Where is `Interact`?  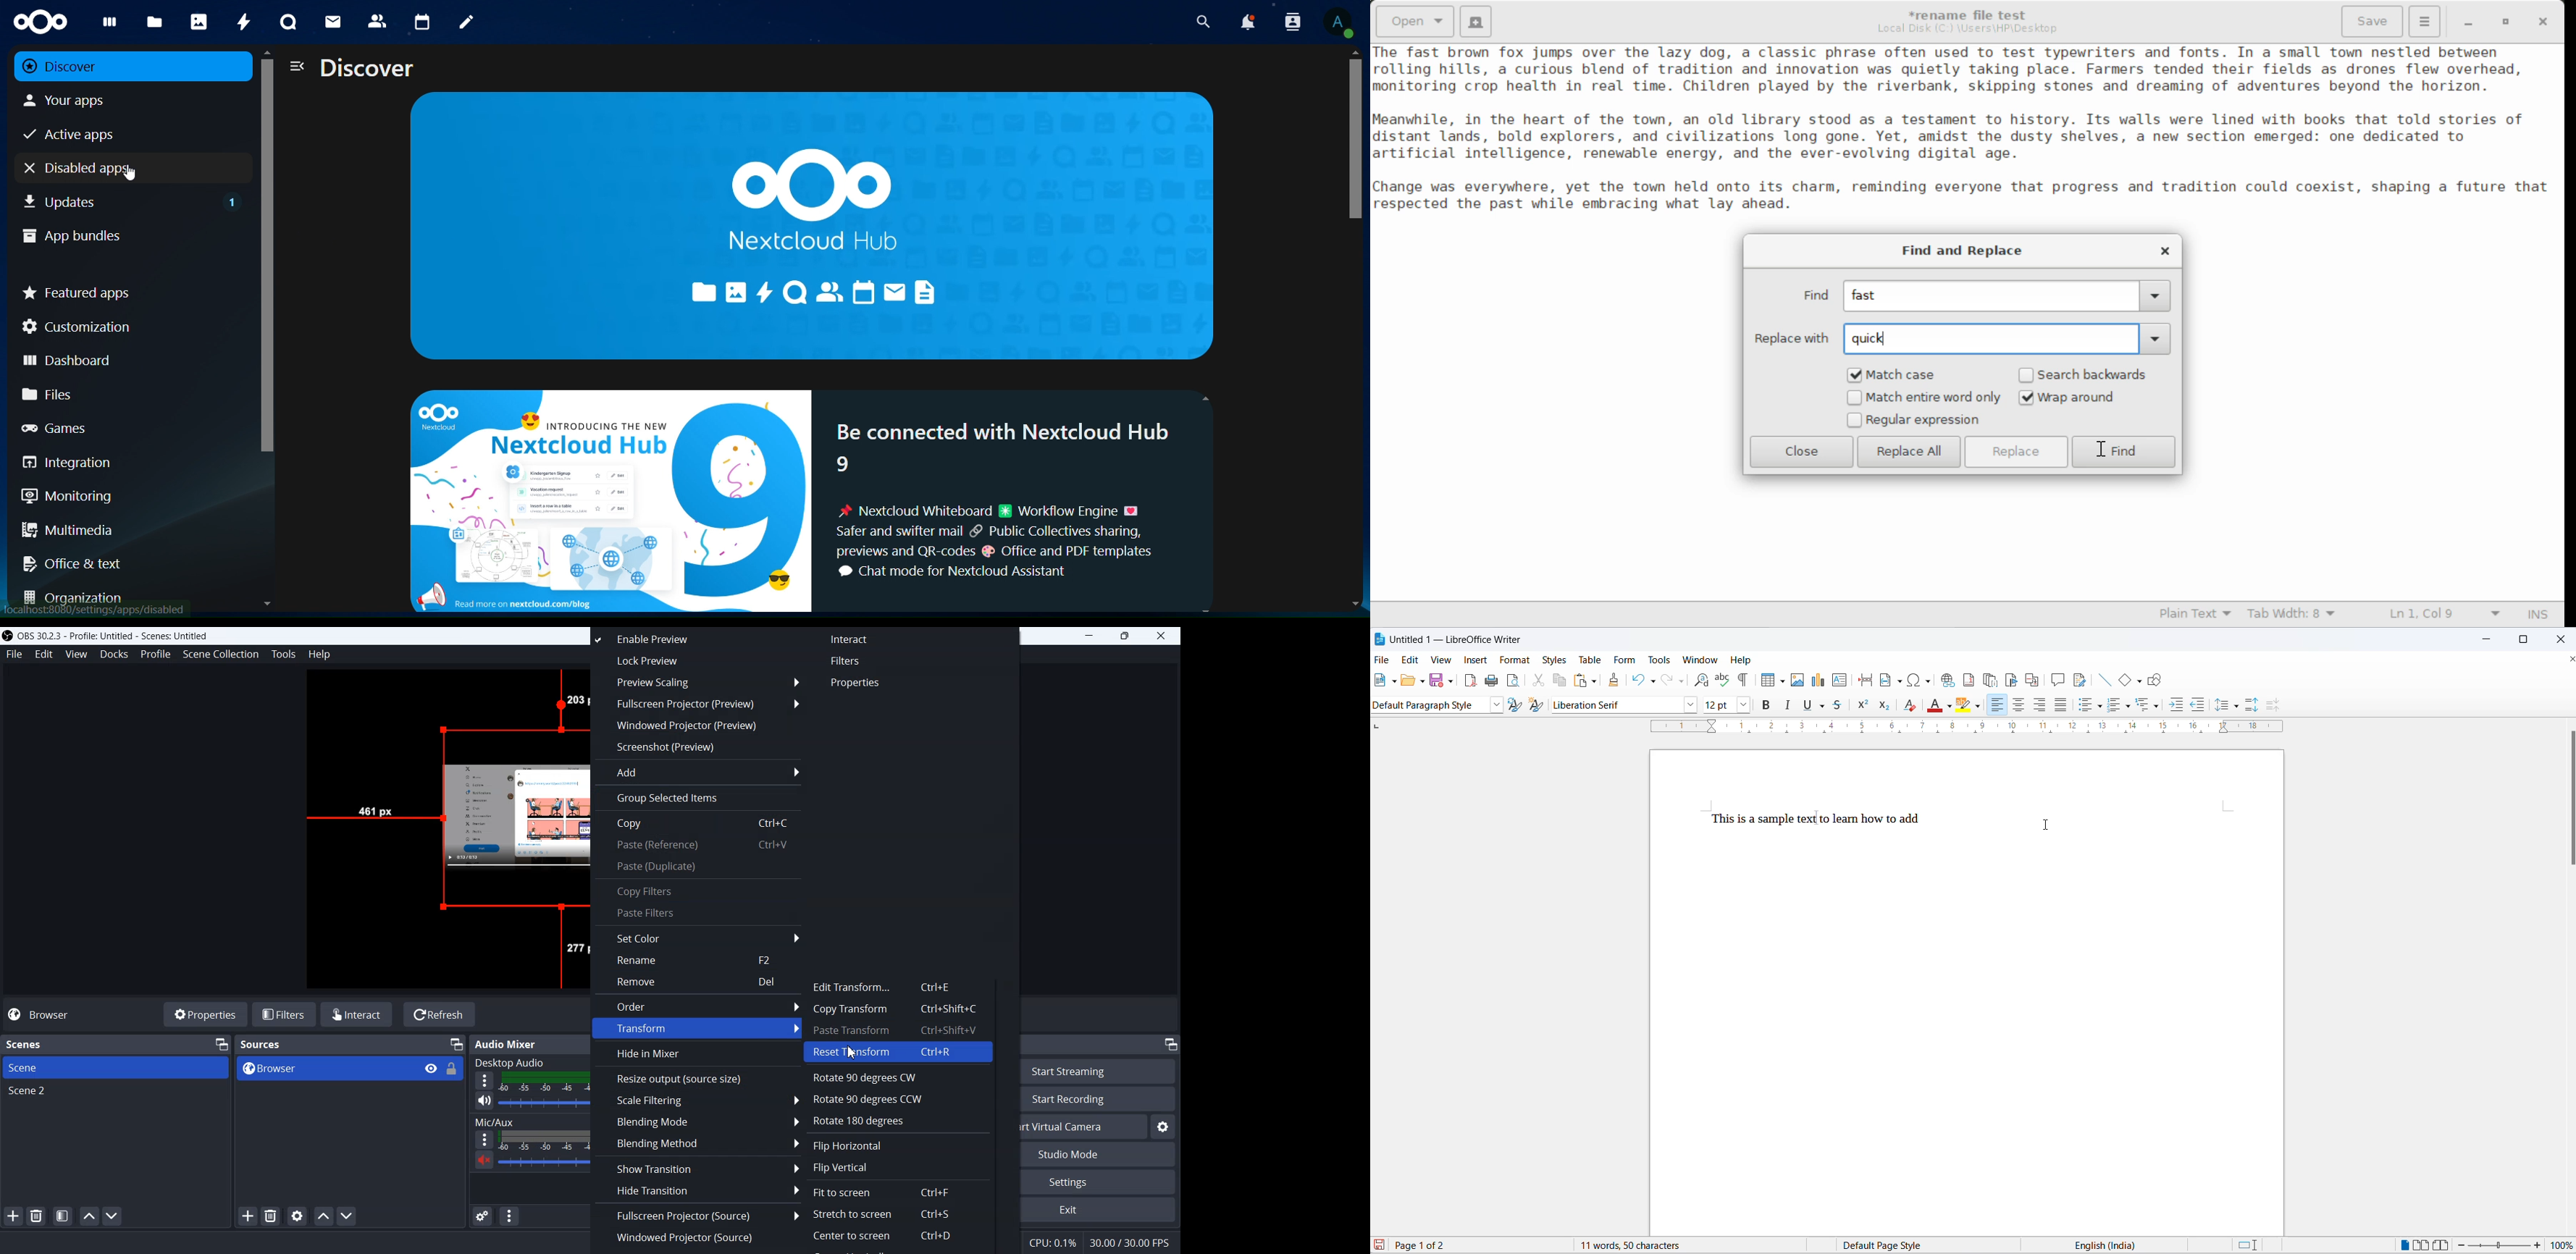 Interact is located at coordinates (357, 1014).